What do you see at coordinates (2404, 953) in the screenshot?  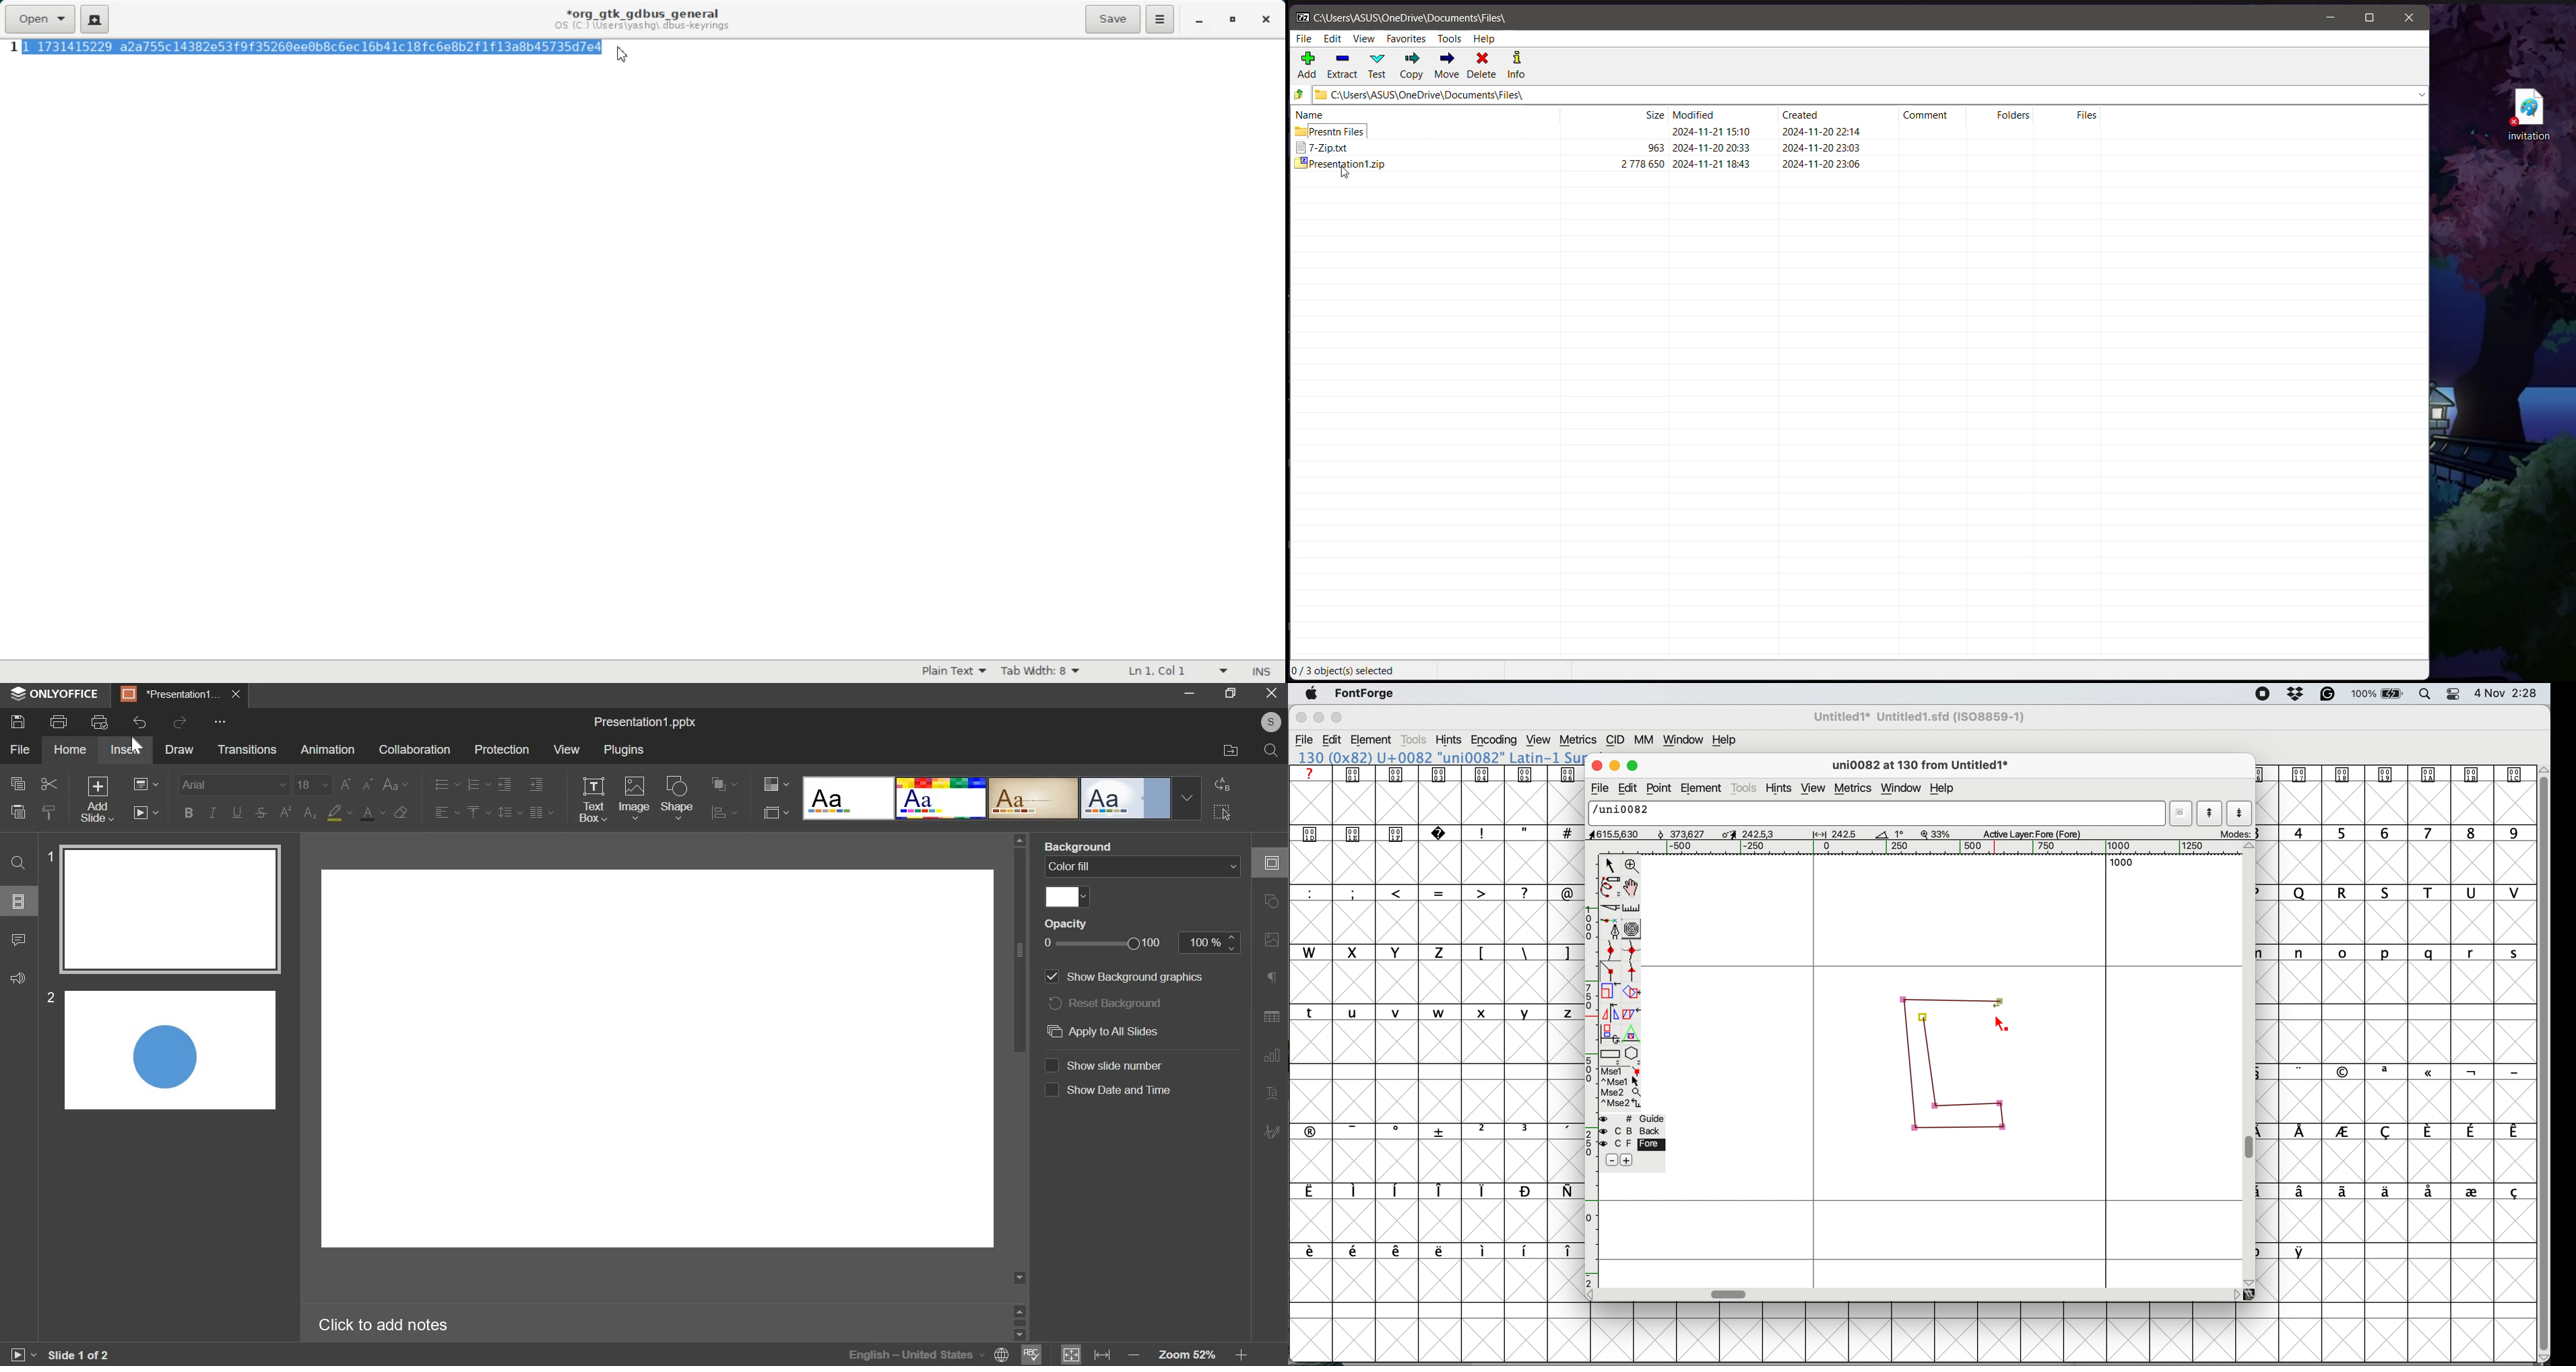 I see `lowercase letters` at bounding box center [2404, 953].